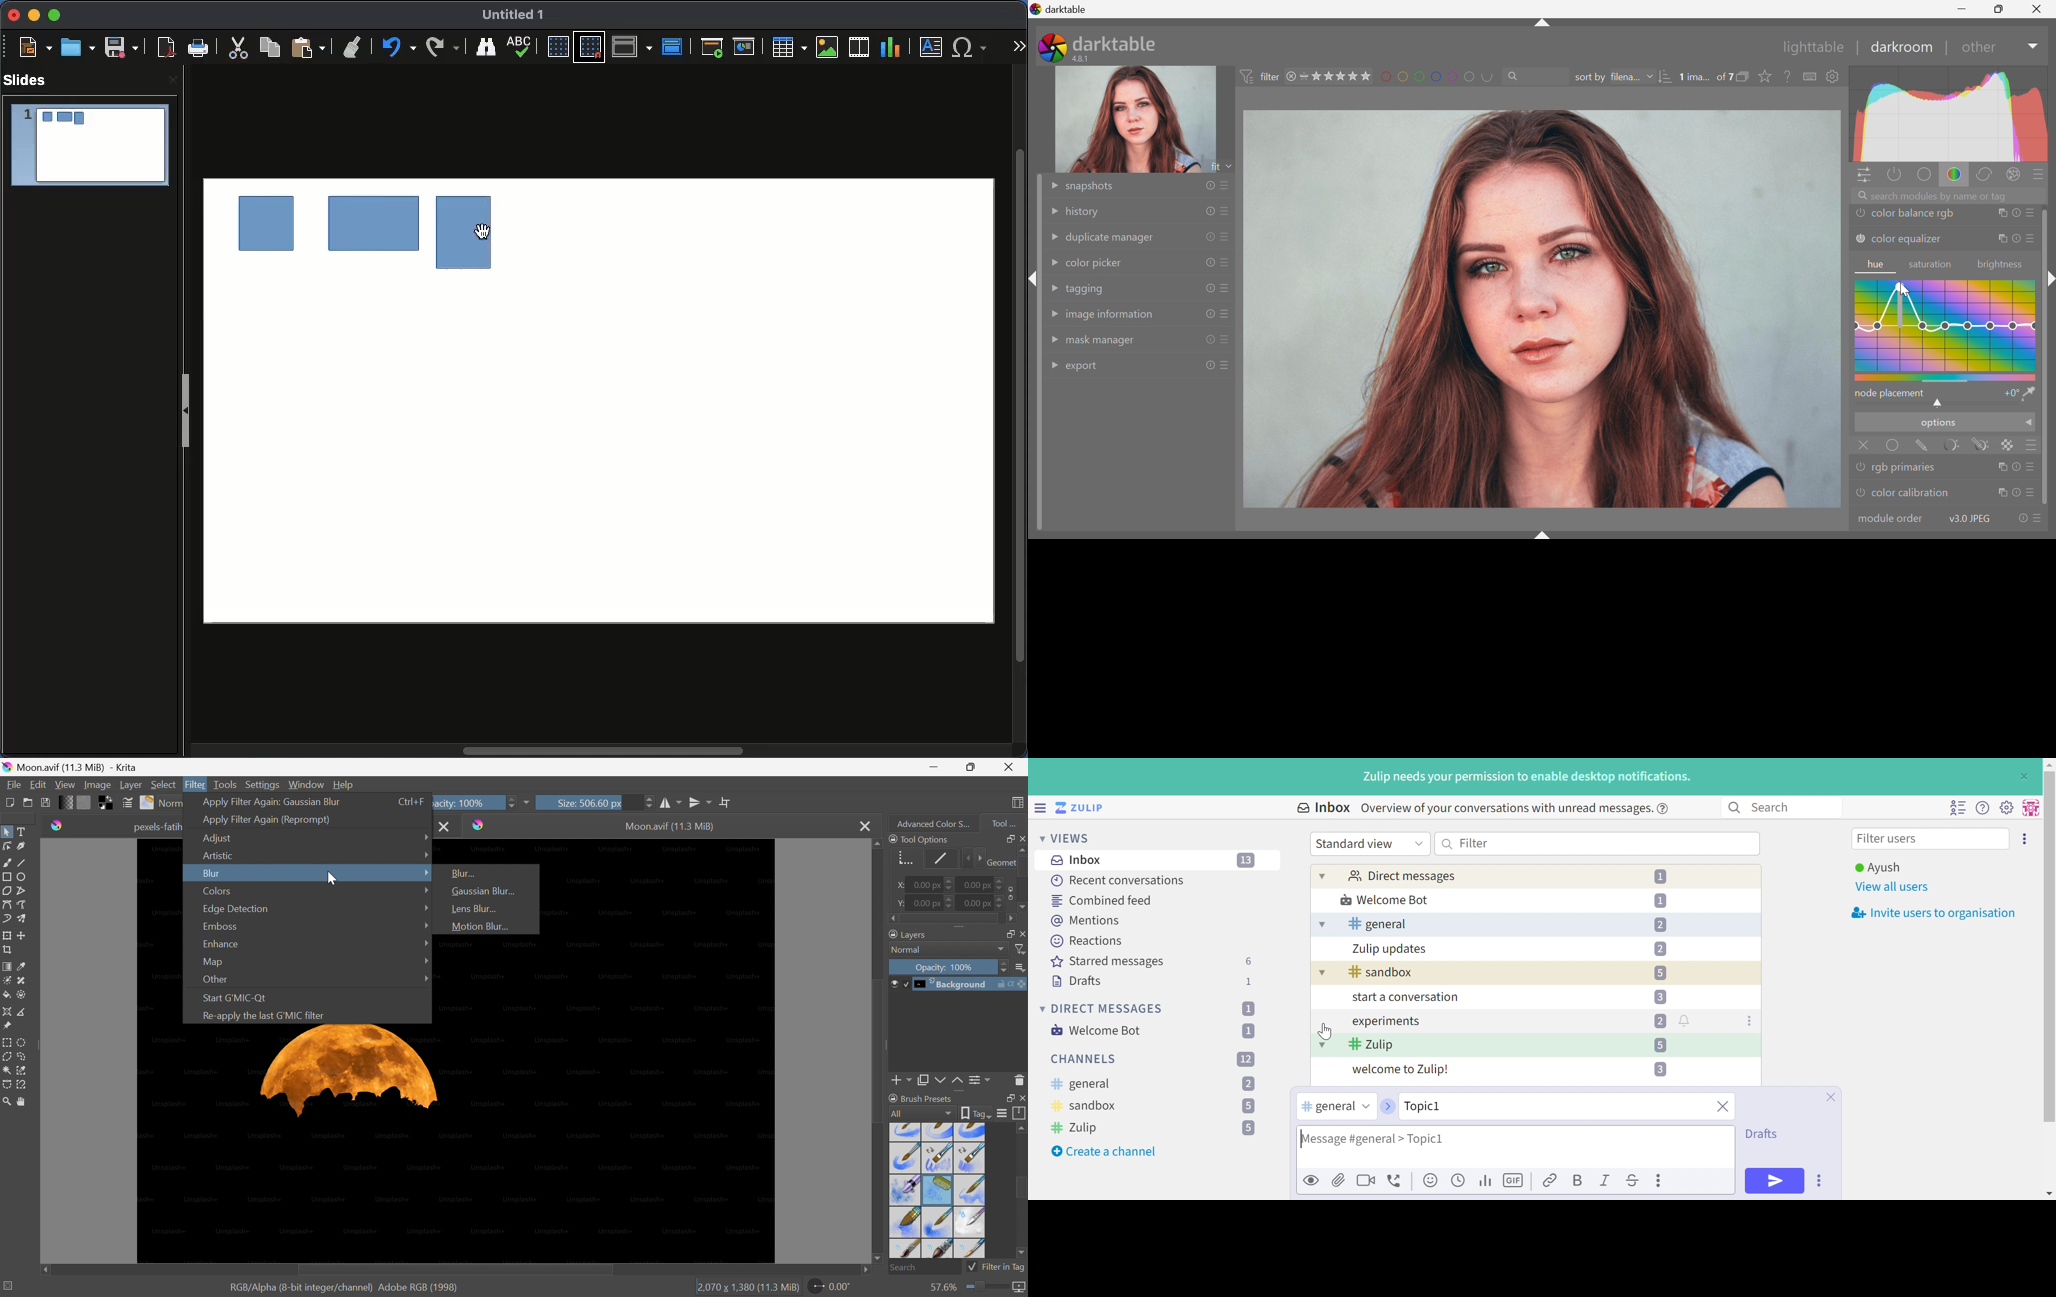 Image resolution: width=2072 pixels, height=1316 pixels. Describe the element at coordinates (270, 802) in the screenshot. I see `Apply filter again: Gaussian Blur` at that location.